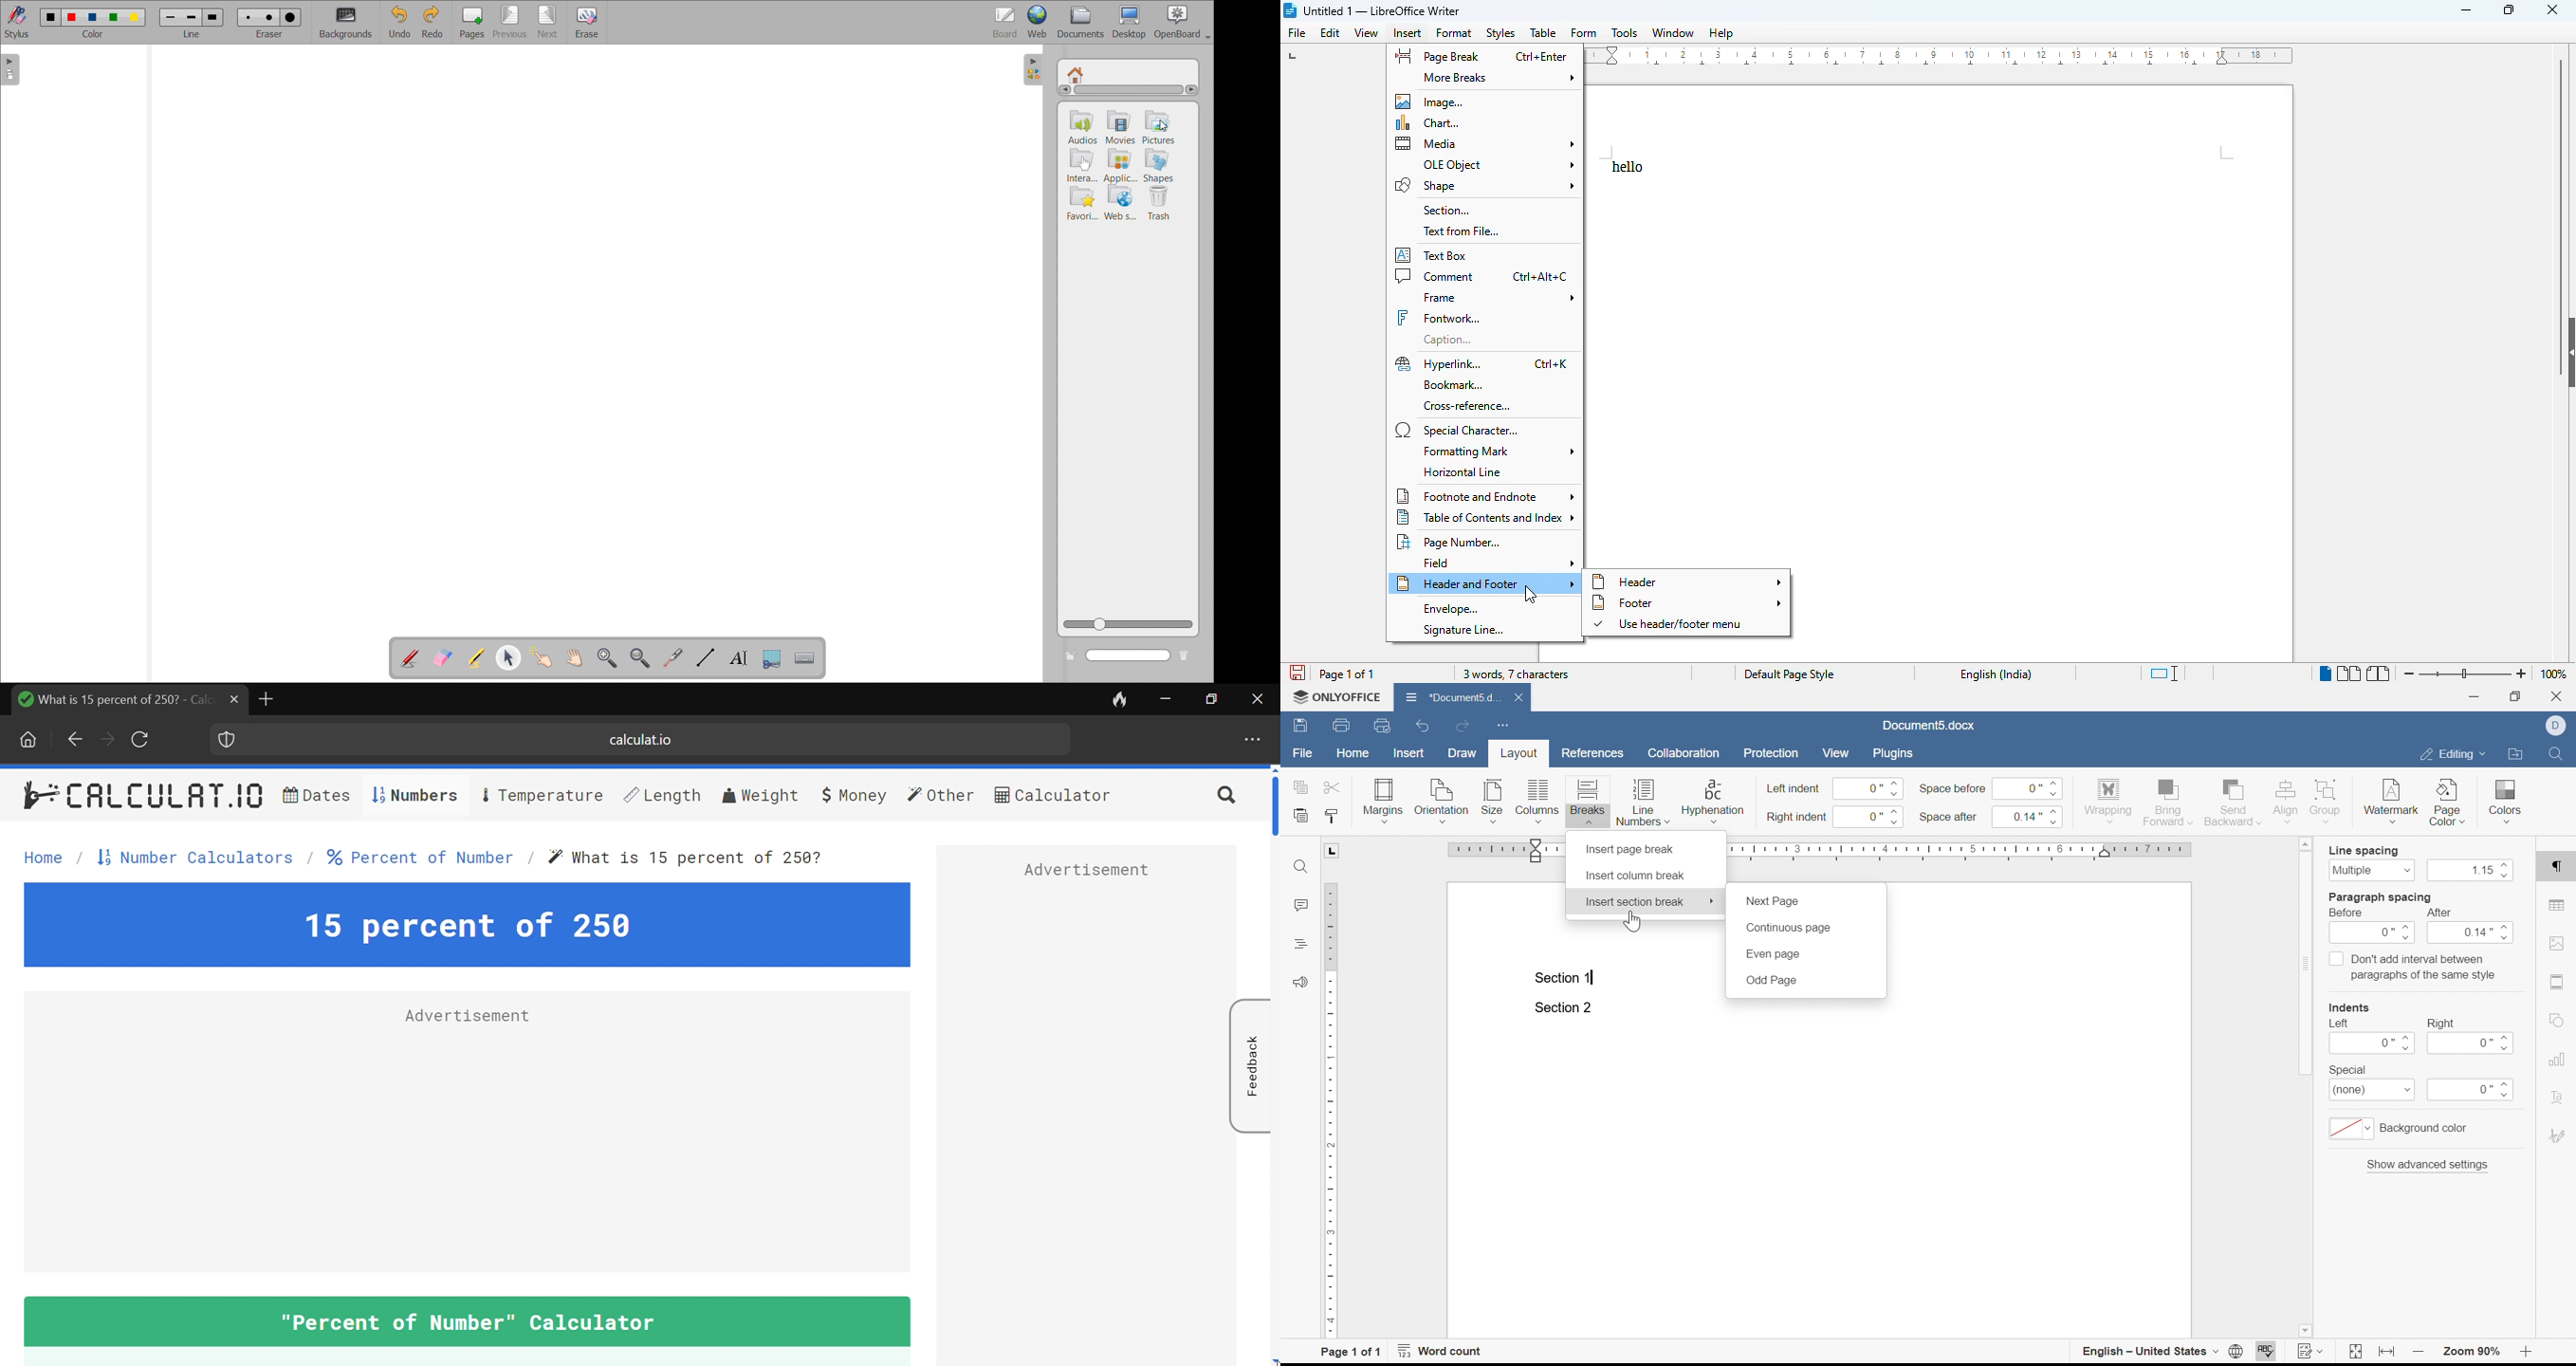  What do you see at coordinates (2355, 1352) in the screenshot?
I see `fit to slide` at bounding box center [2355, 1352].